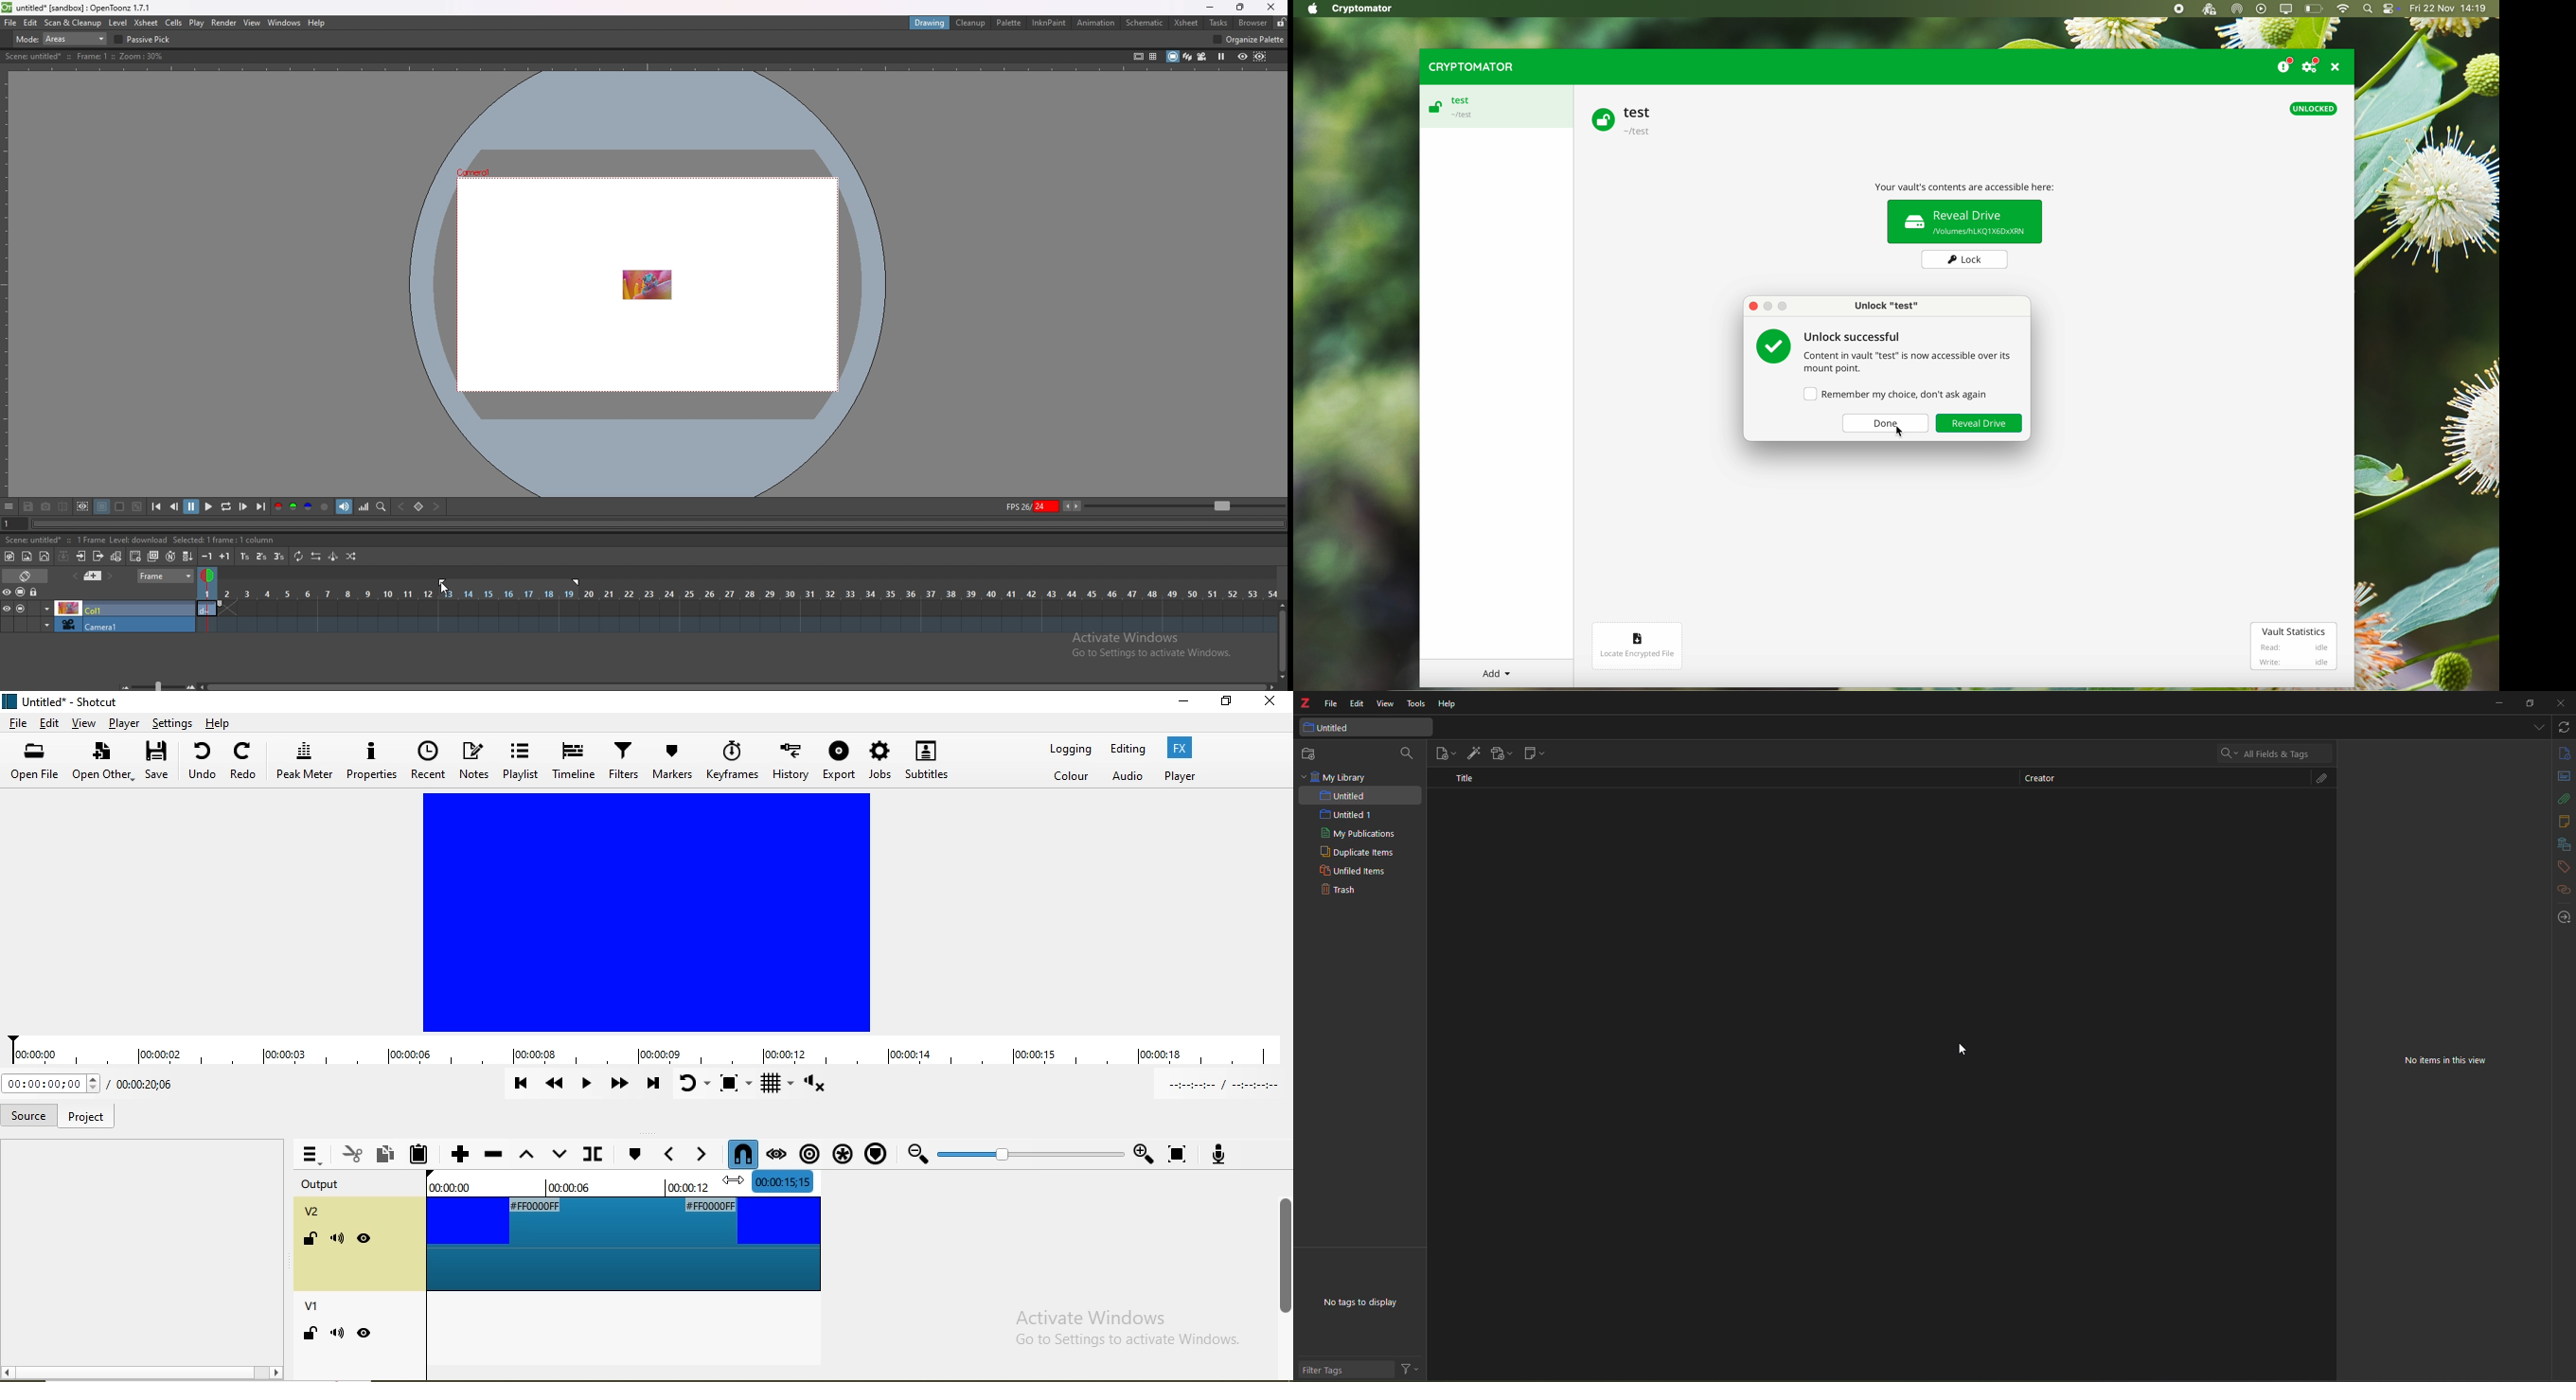 The image size is (2576, 1400). I want to click on title, so click(79, 8).